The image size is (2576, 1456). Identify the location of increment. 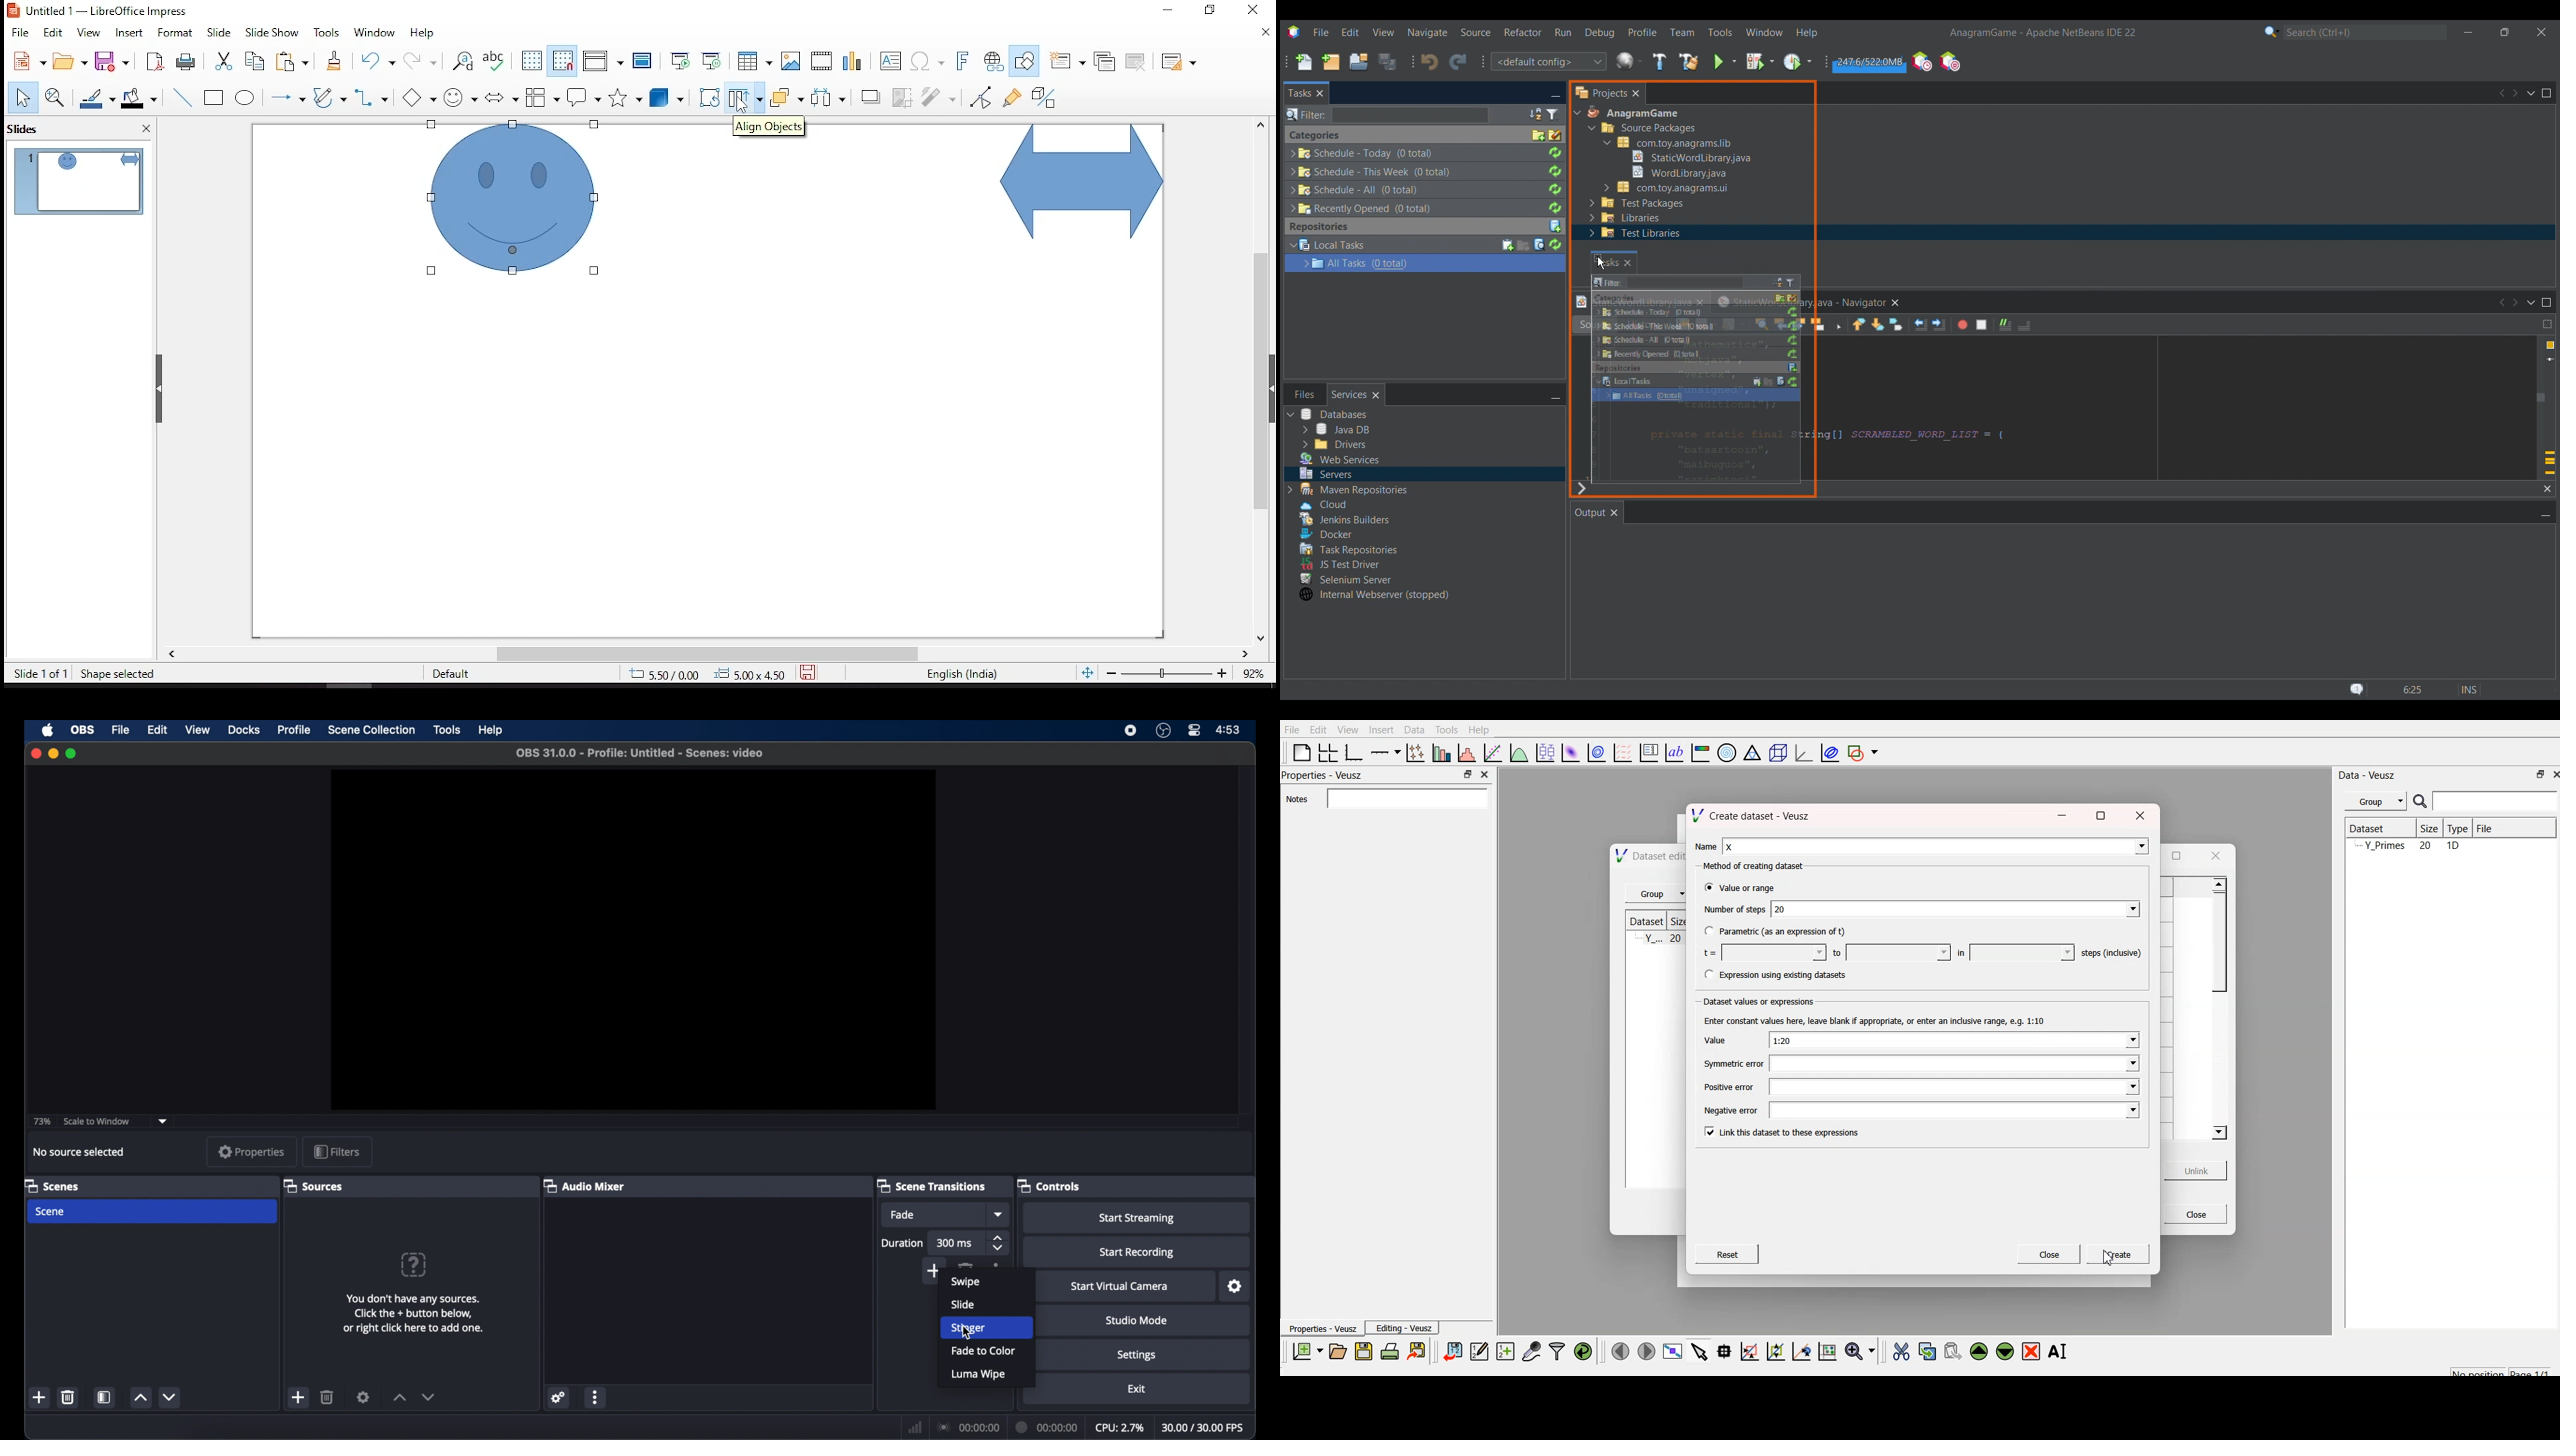
(140, 1399).